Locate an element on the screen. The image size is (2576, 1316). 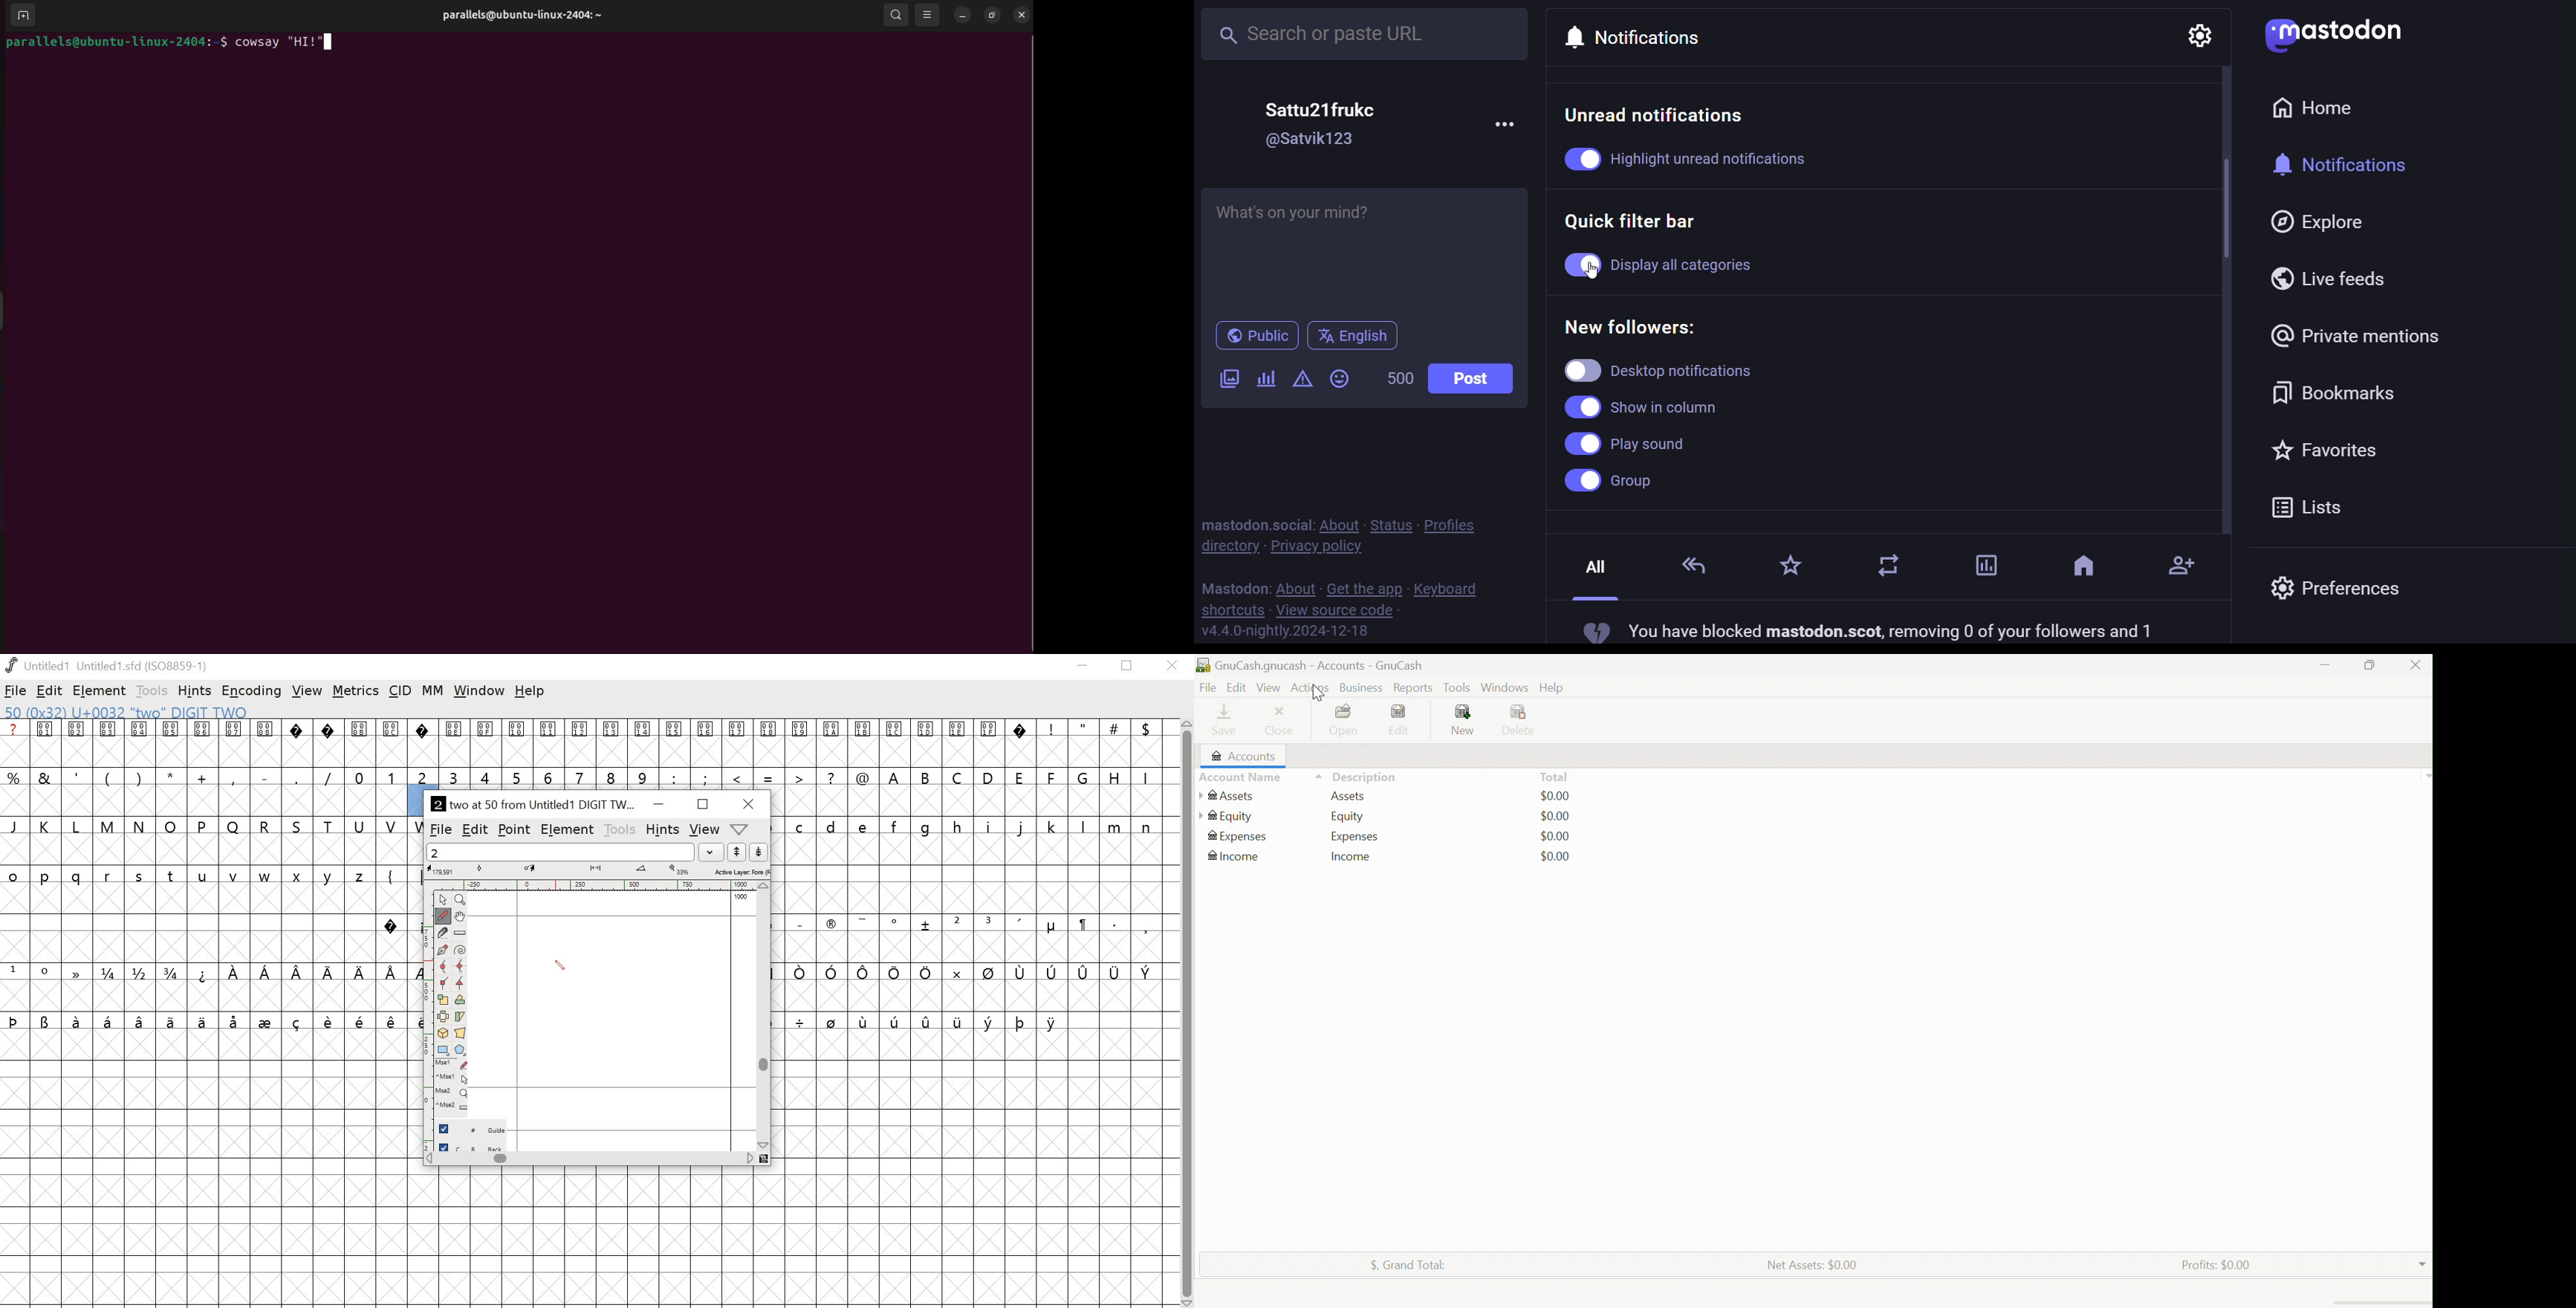
glyphs is located at coordinates (208, 1012).